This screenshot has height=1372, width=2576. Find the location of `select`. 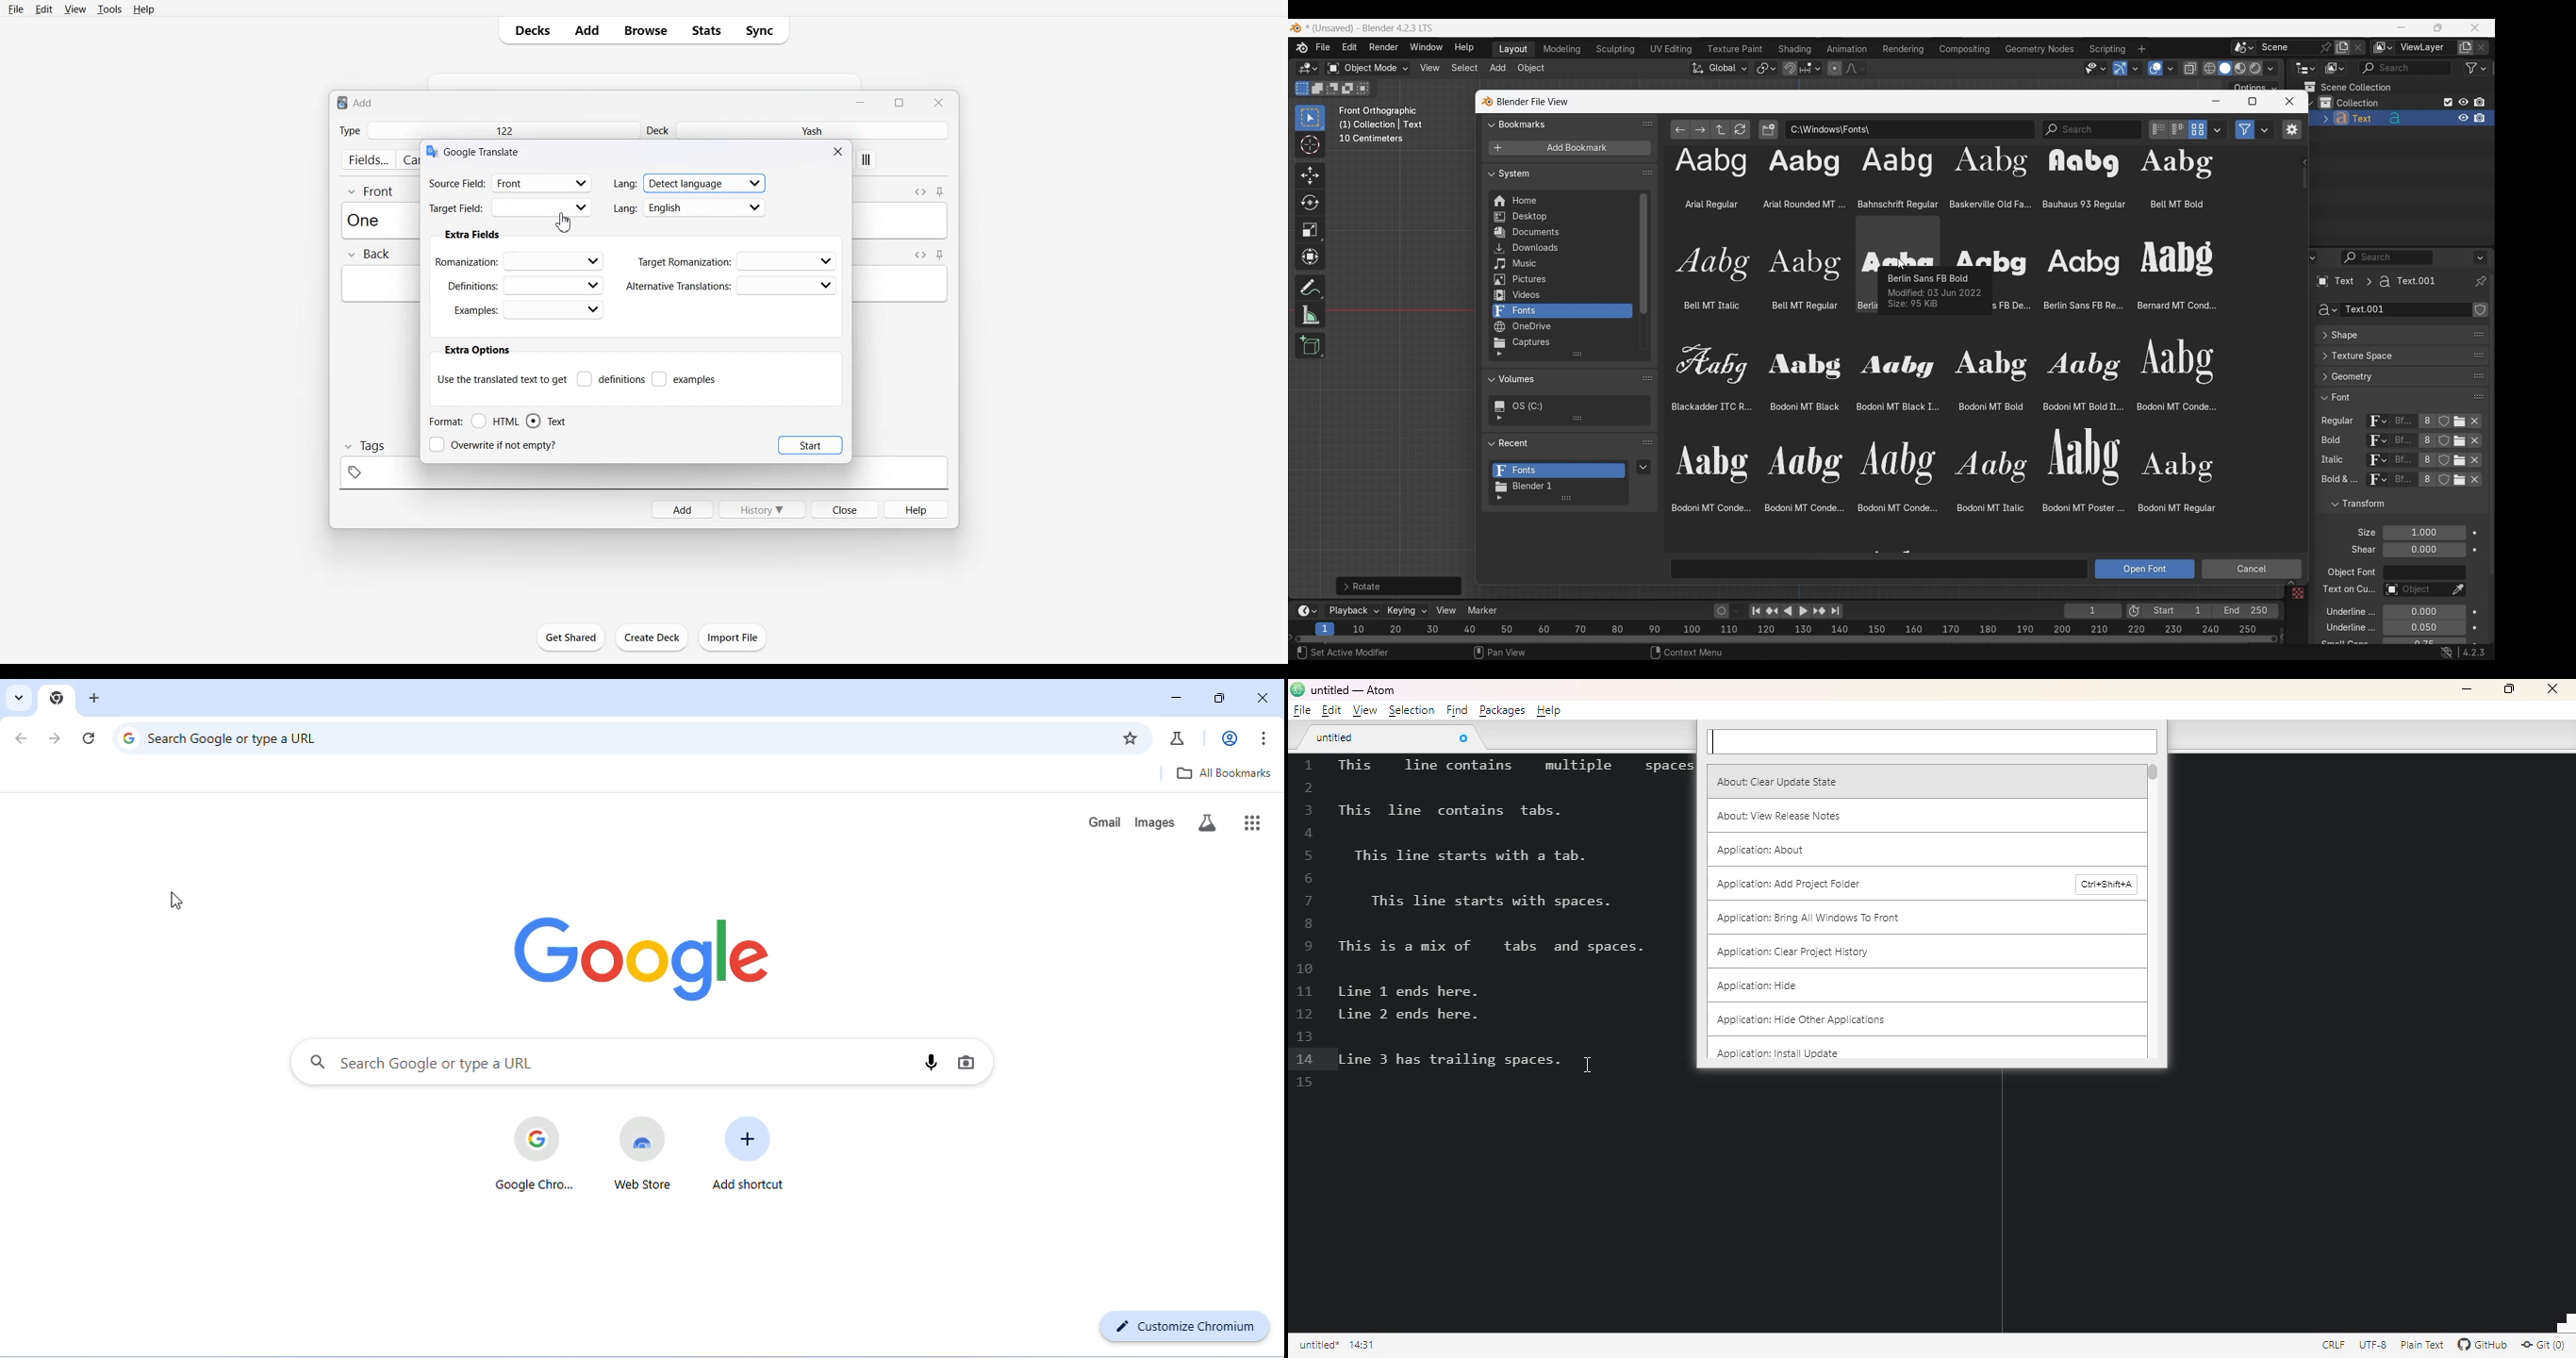

select is located at coordinates (1365, 88).